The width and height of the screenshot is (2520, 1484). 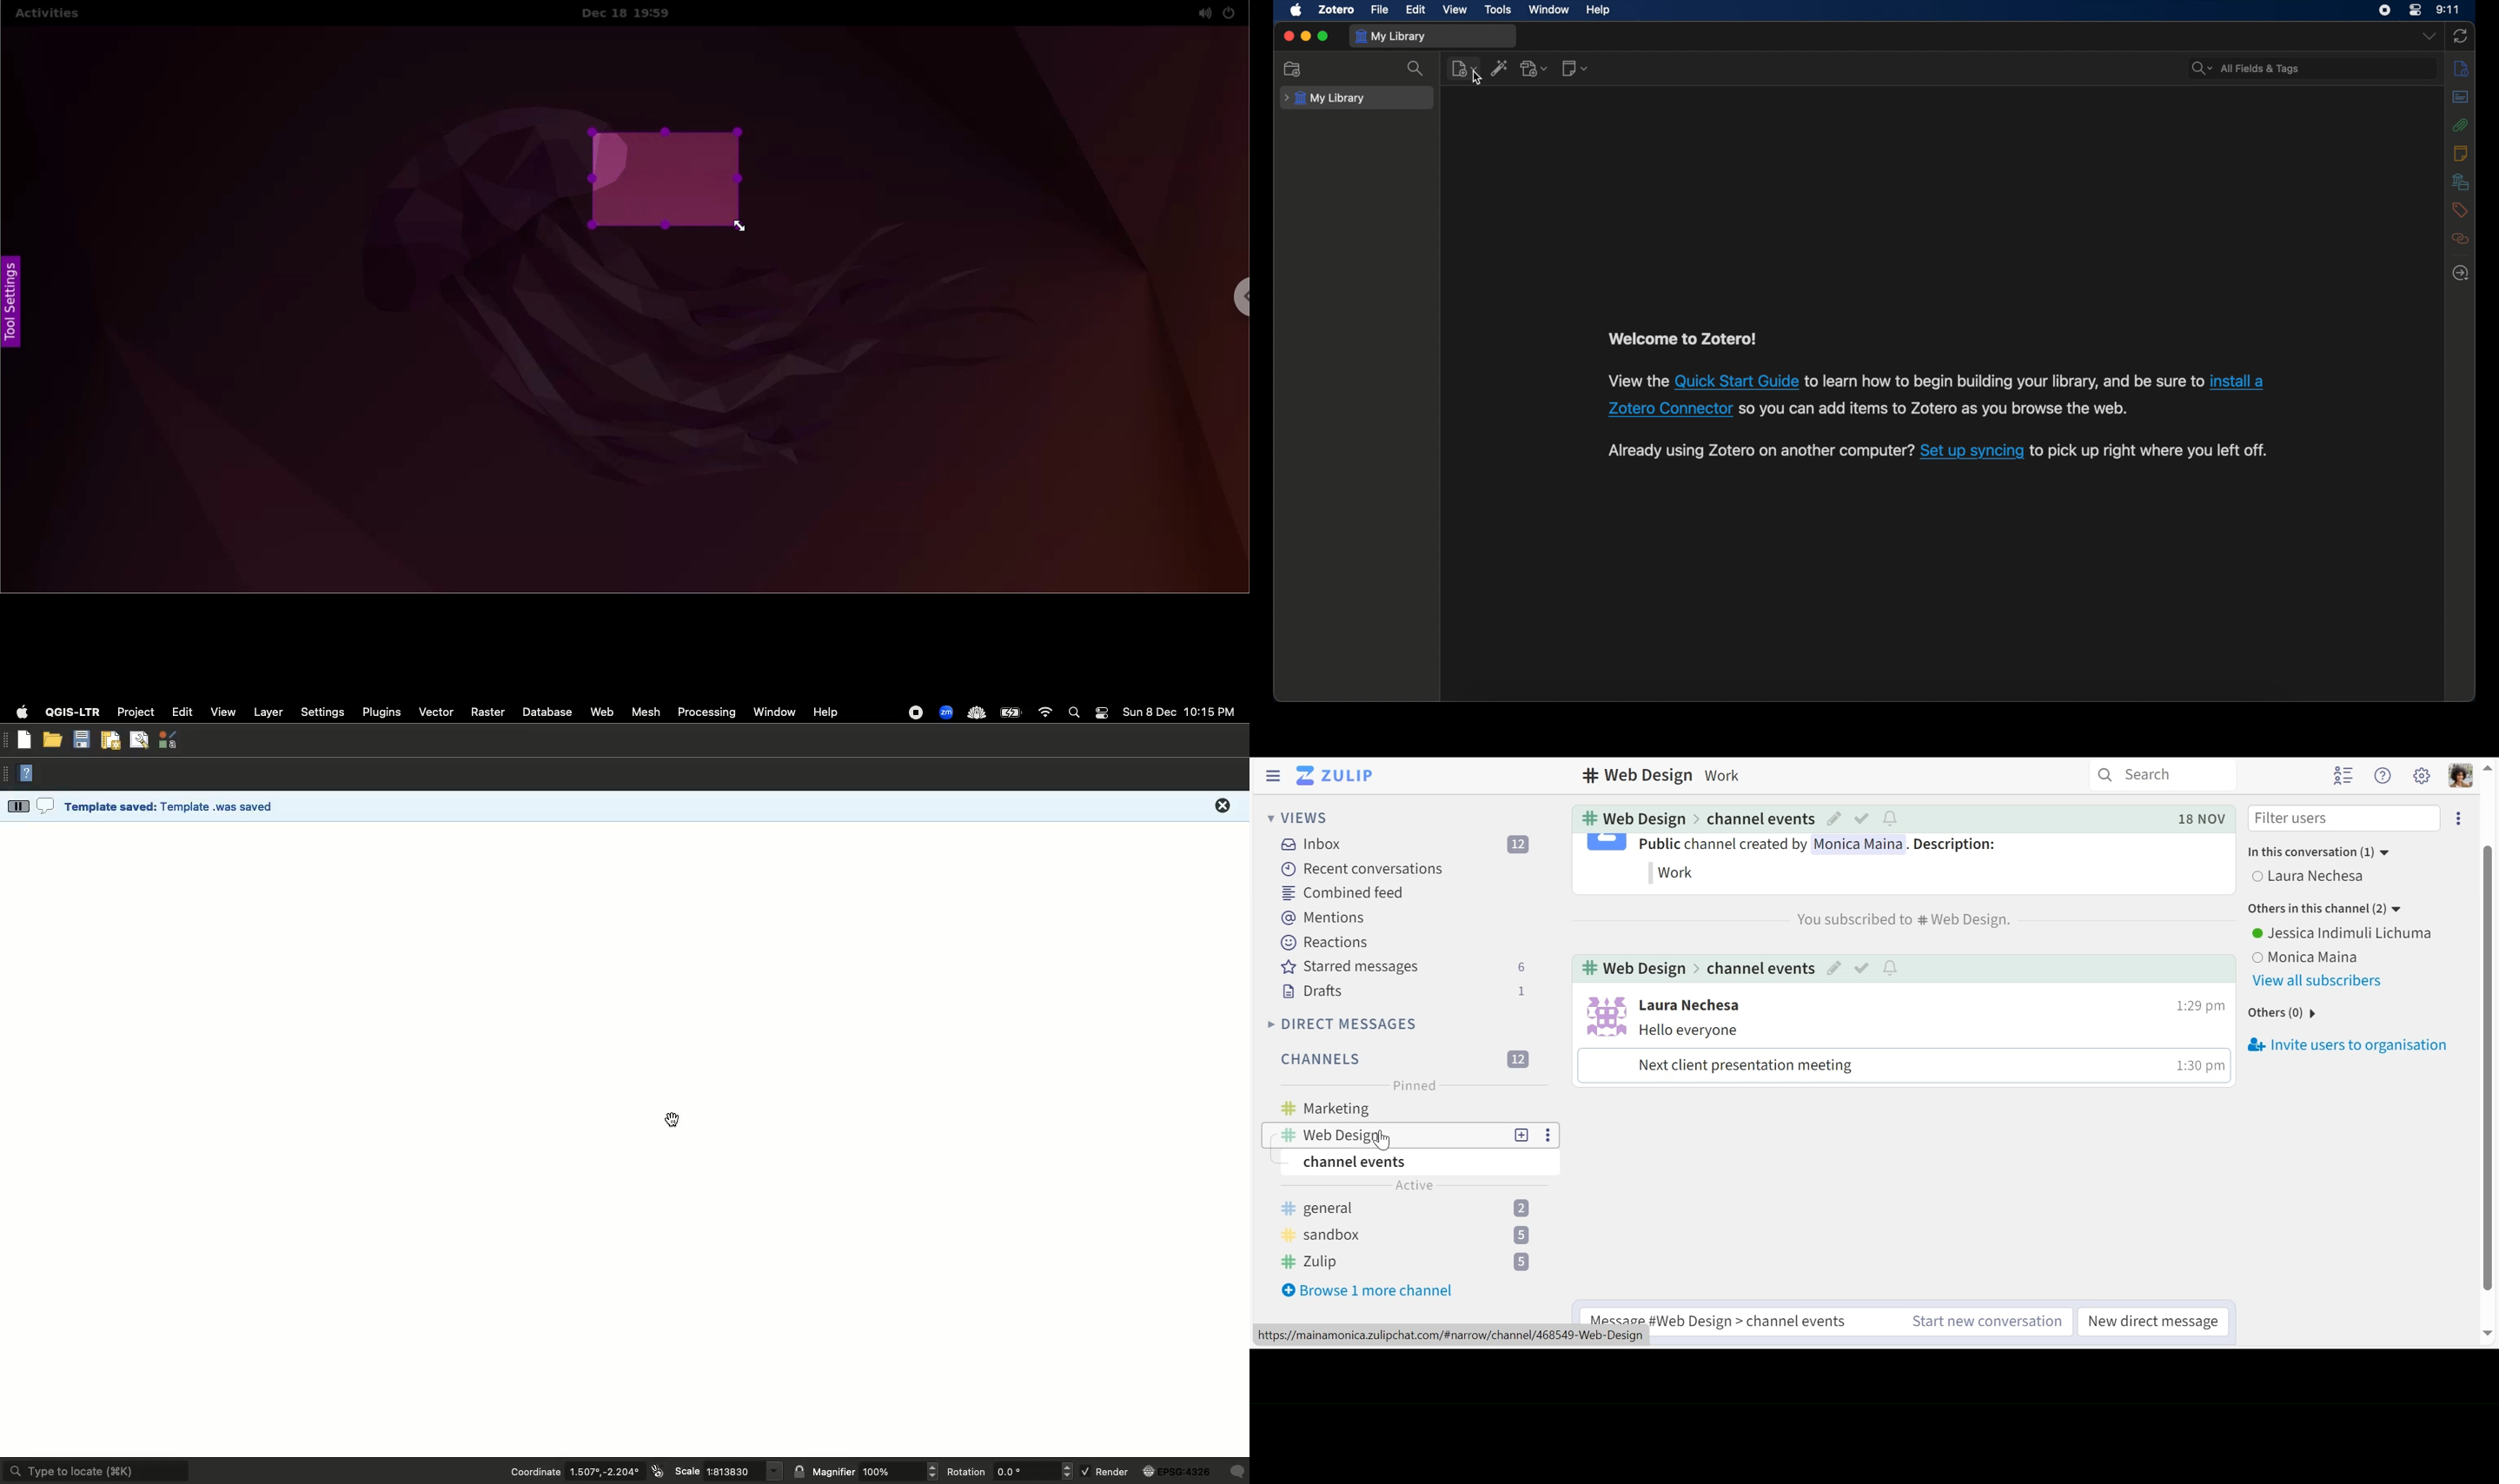 I want to click on tools, so click(x=1498, y=10).